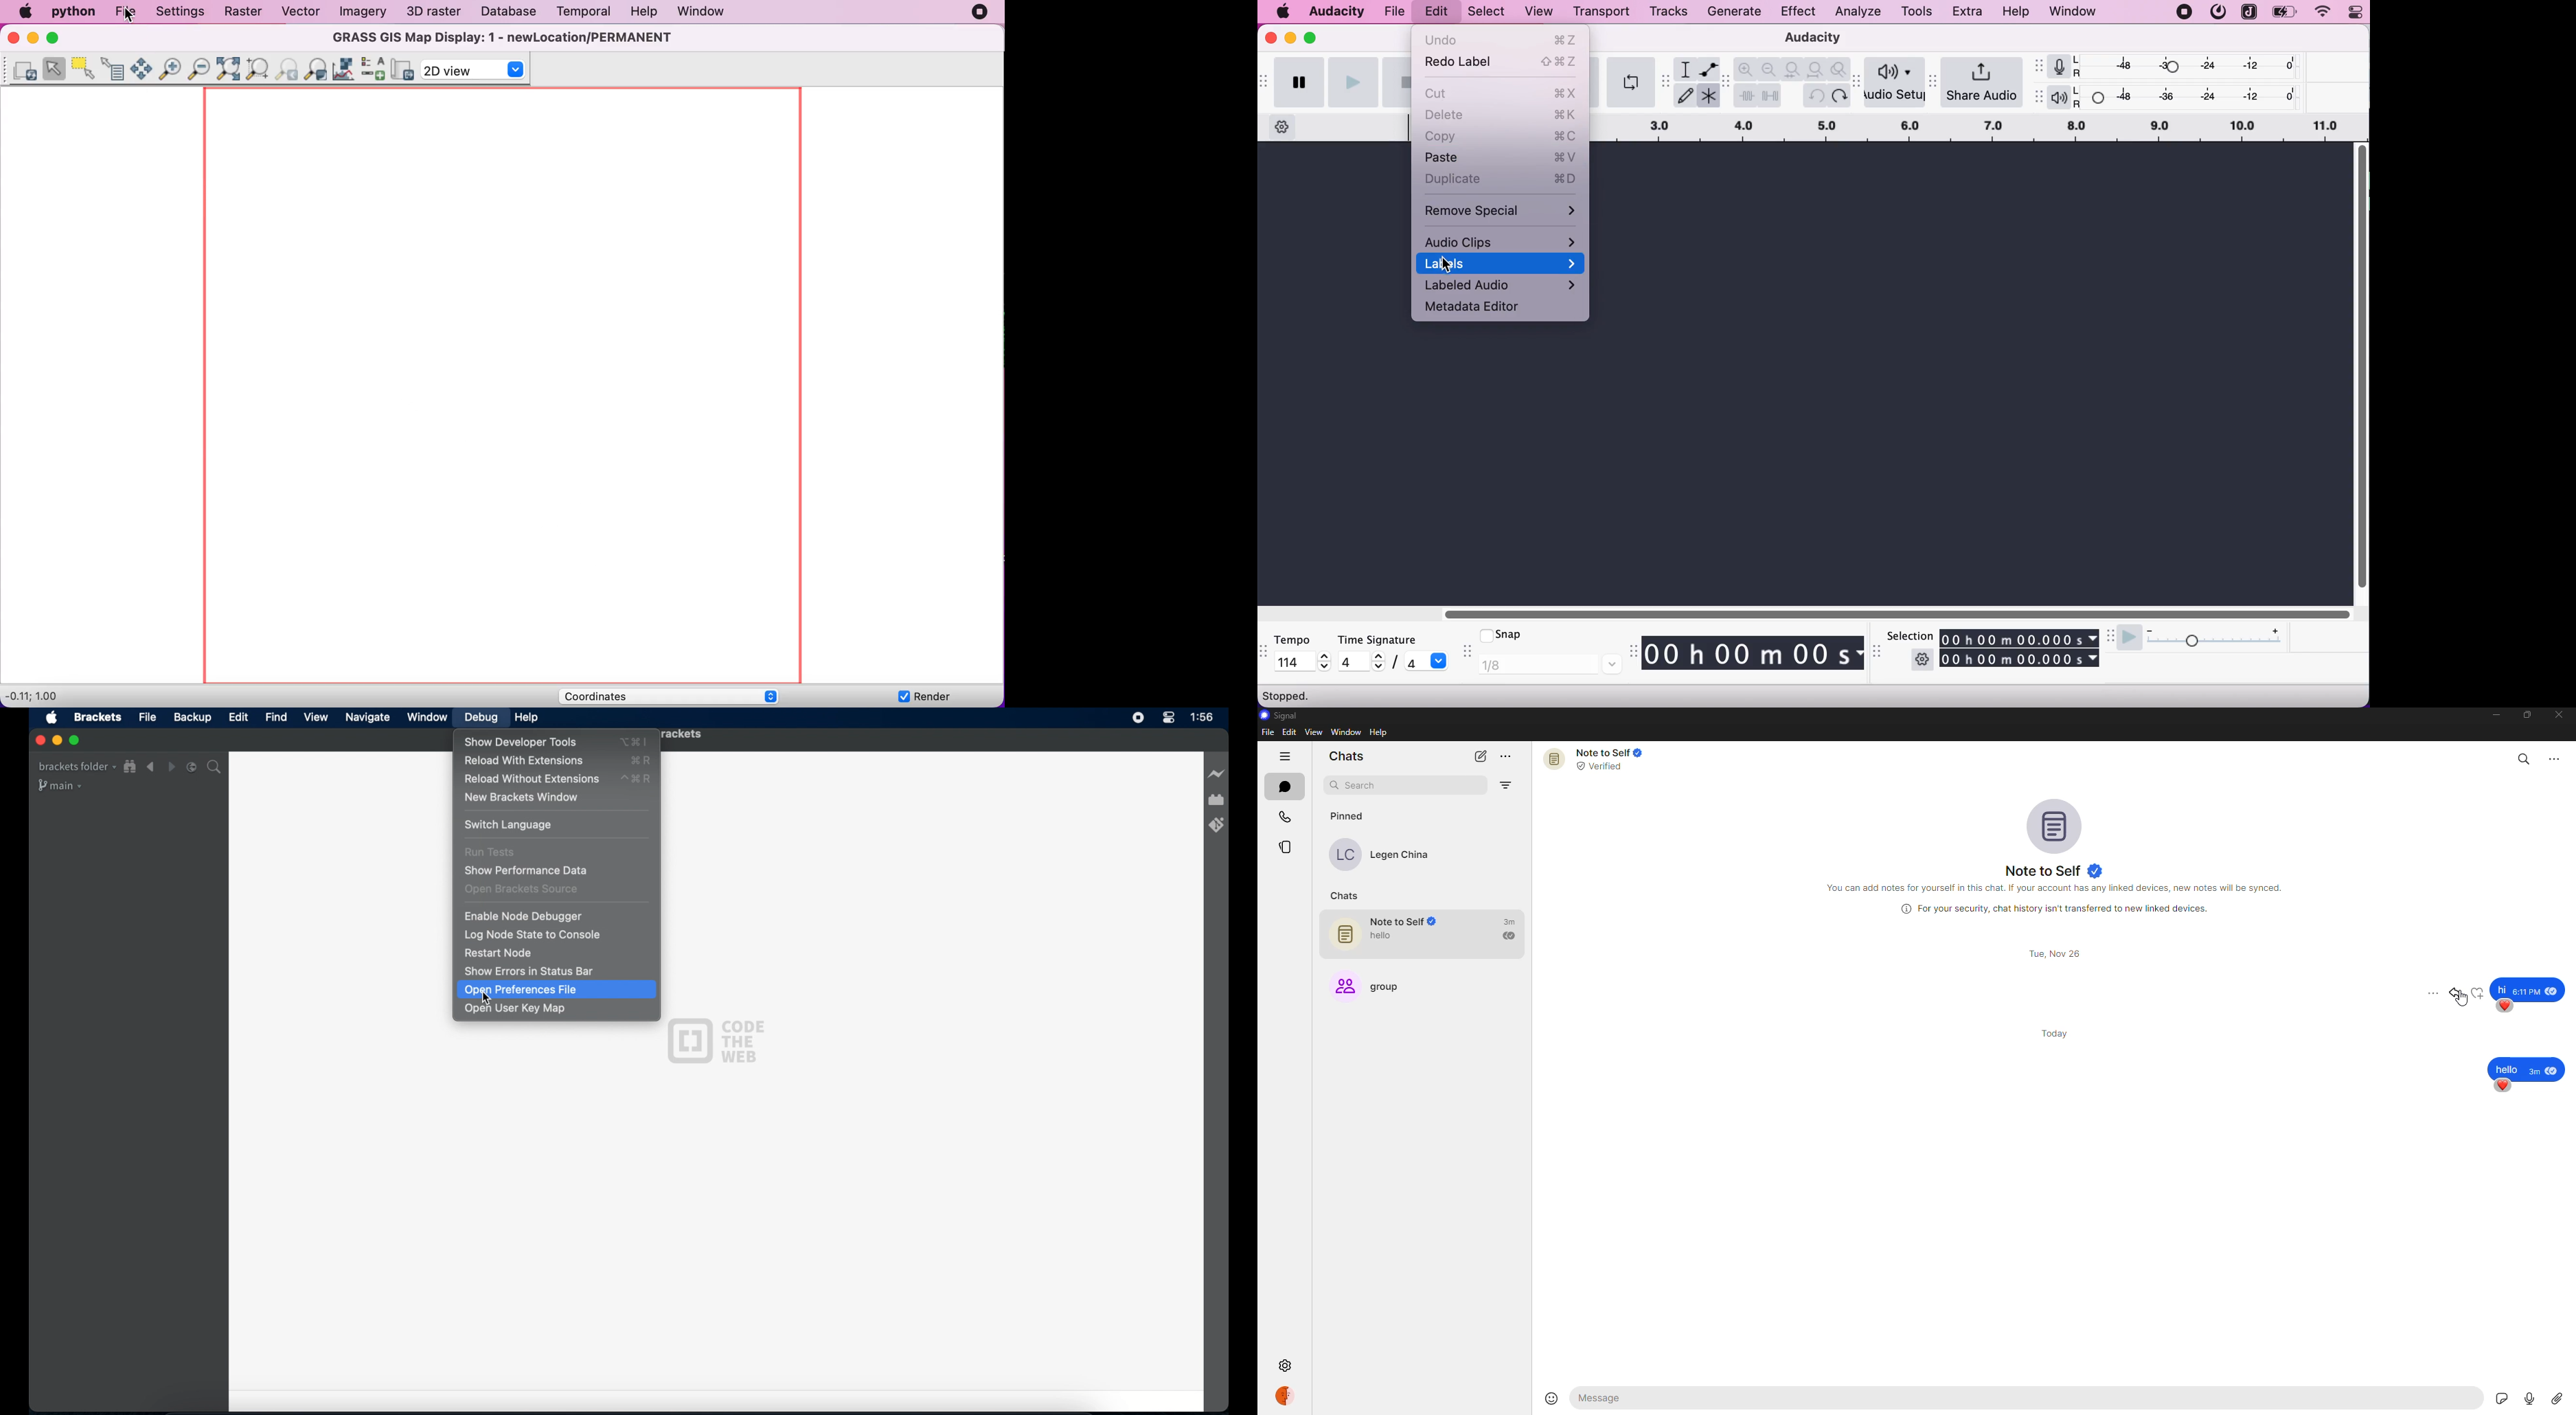 The height and width of the screenshot is (1428, 2576). I want to click on show developer tools, so click(532, 742).